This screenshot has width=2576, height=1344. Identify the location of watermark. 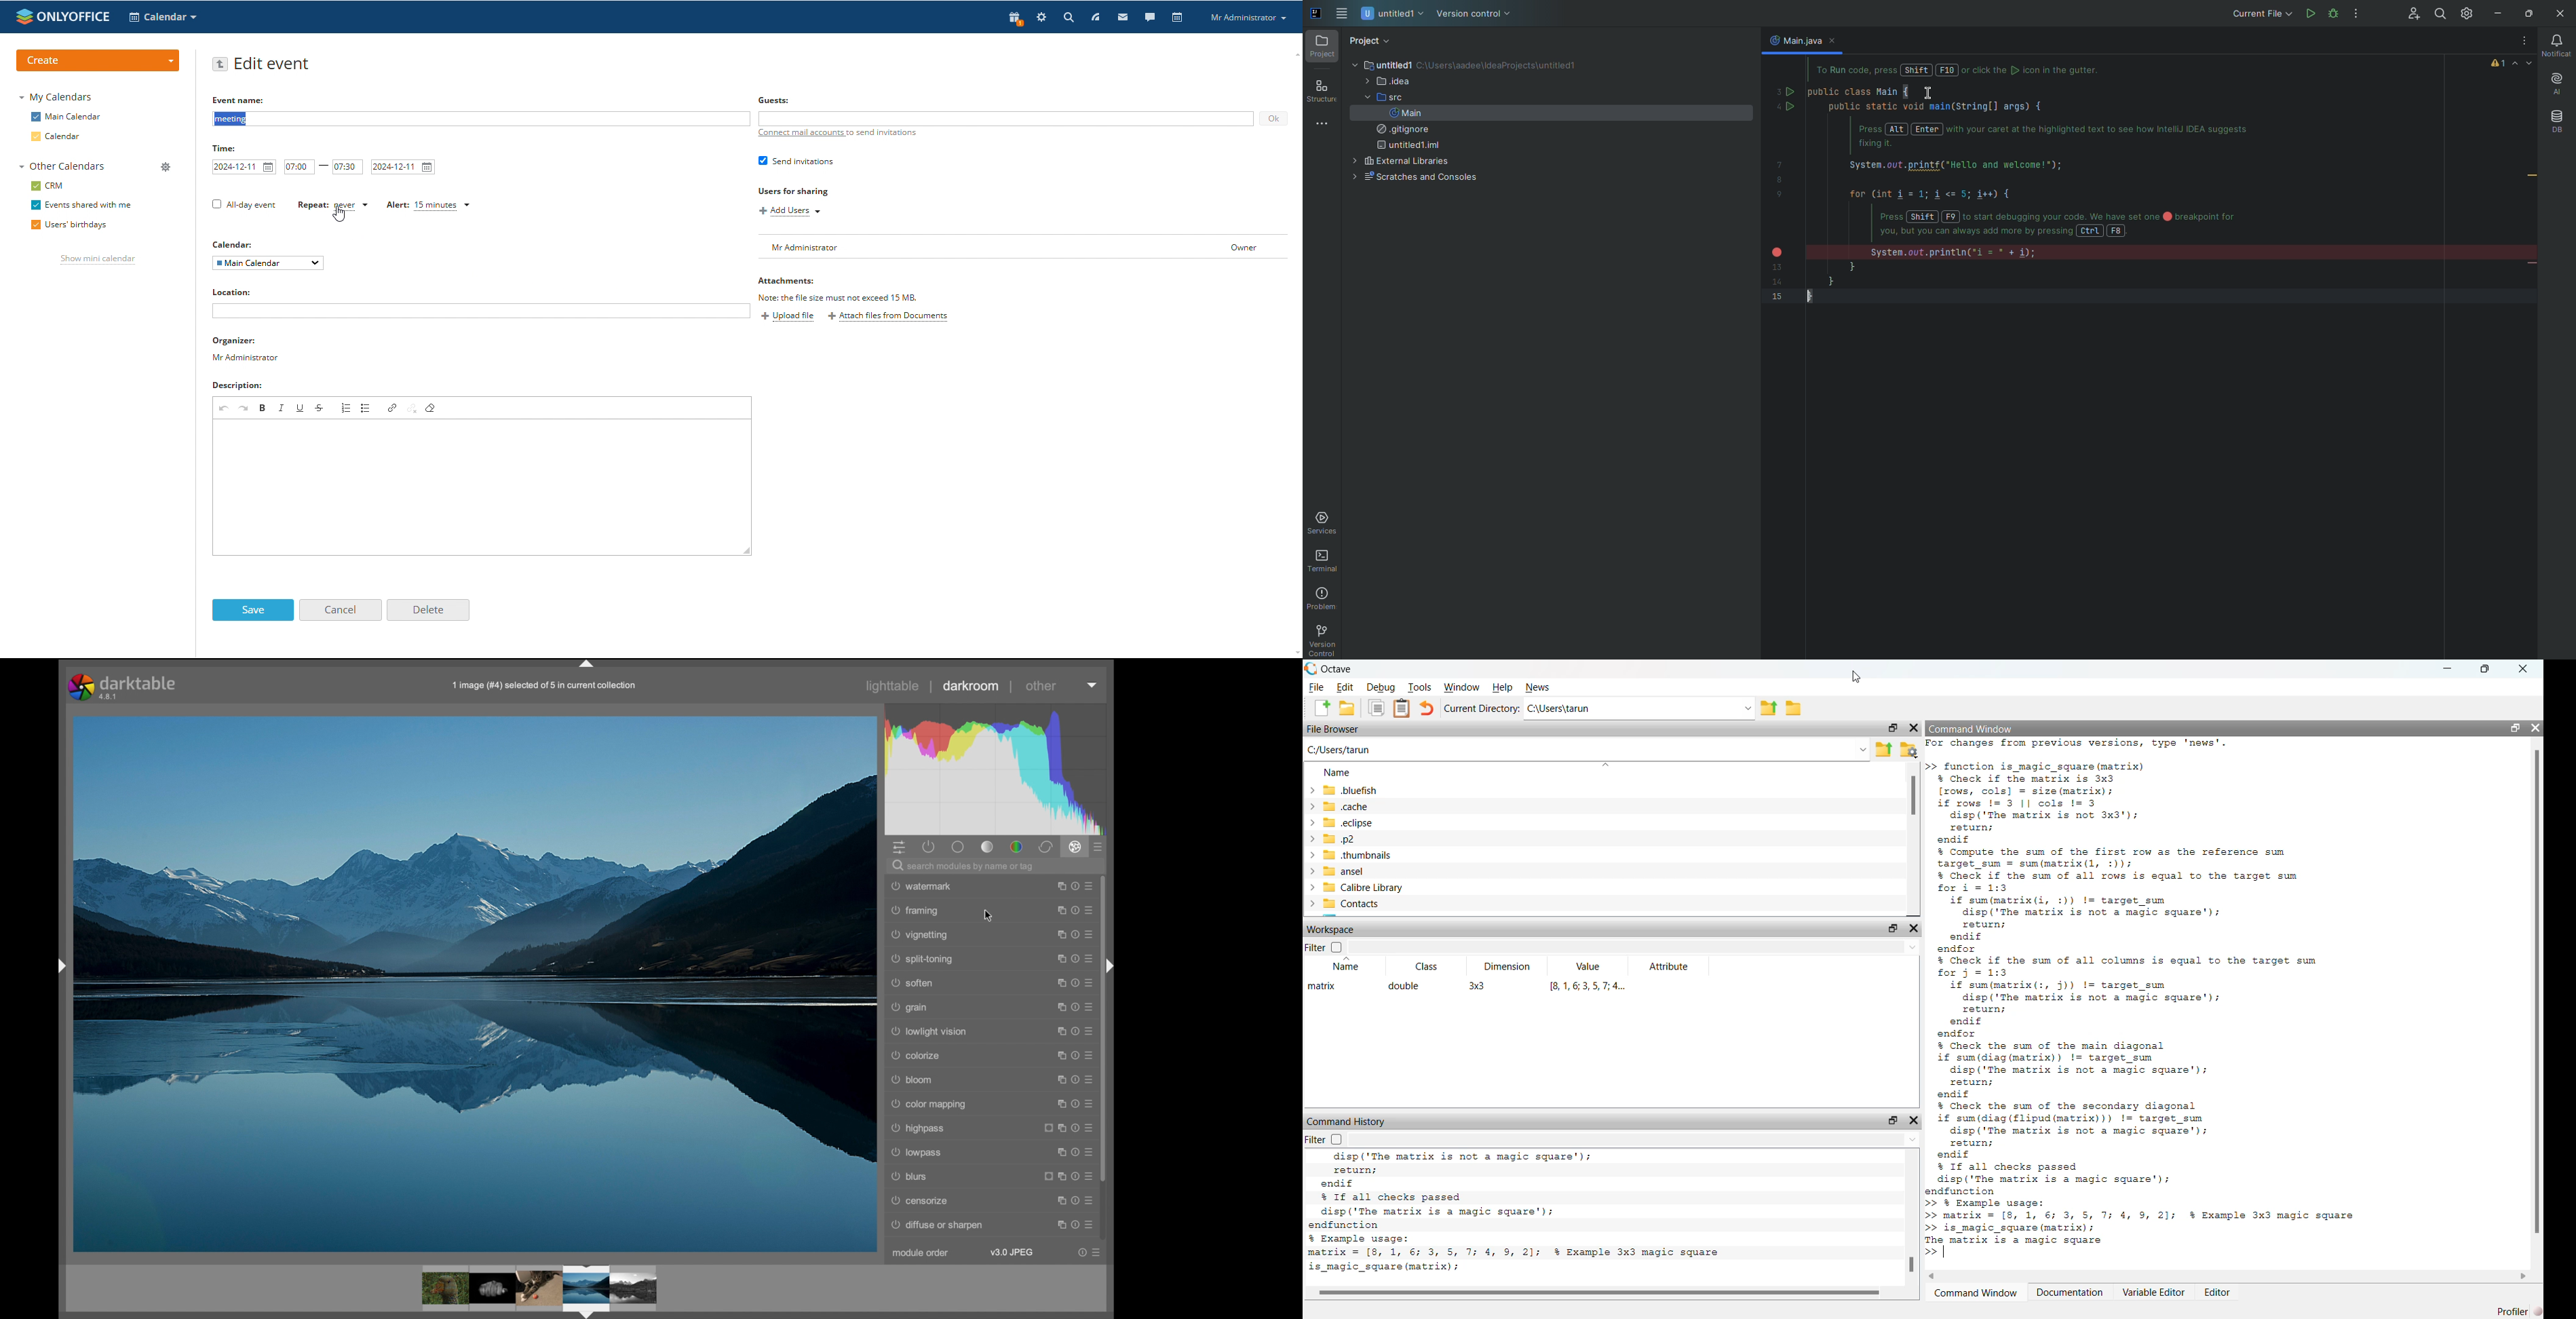
(922, 886).